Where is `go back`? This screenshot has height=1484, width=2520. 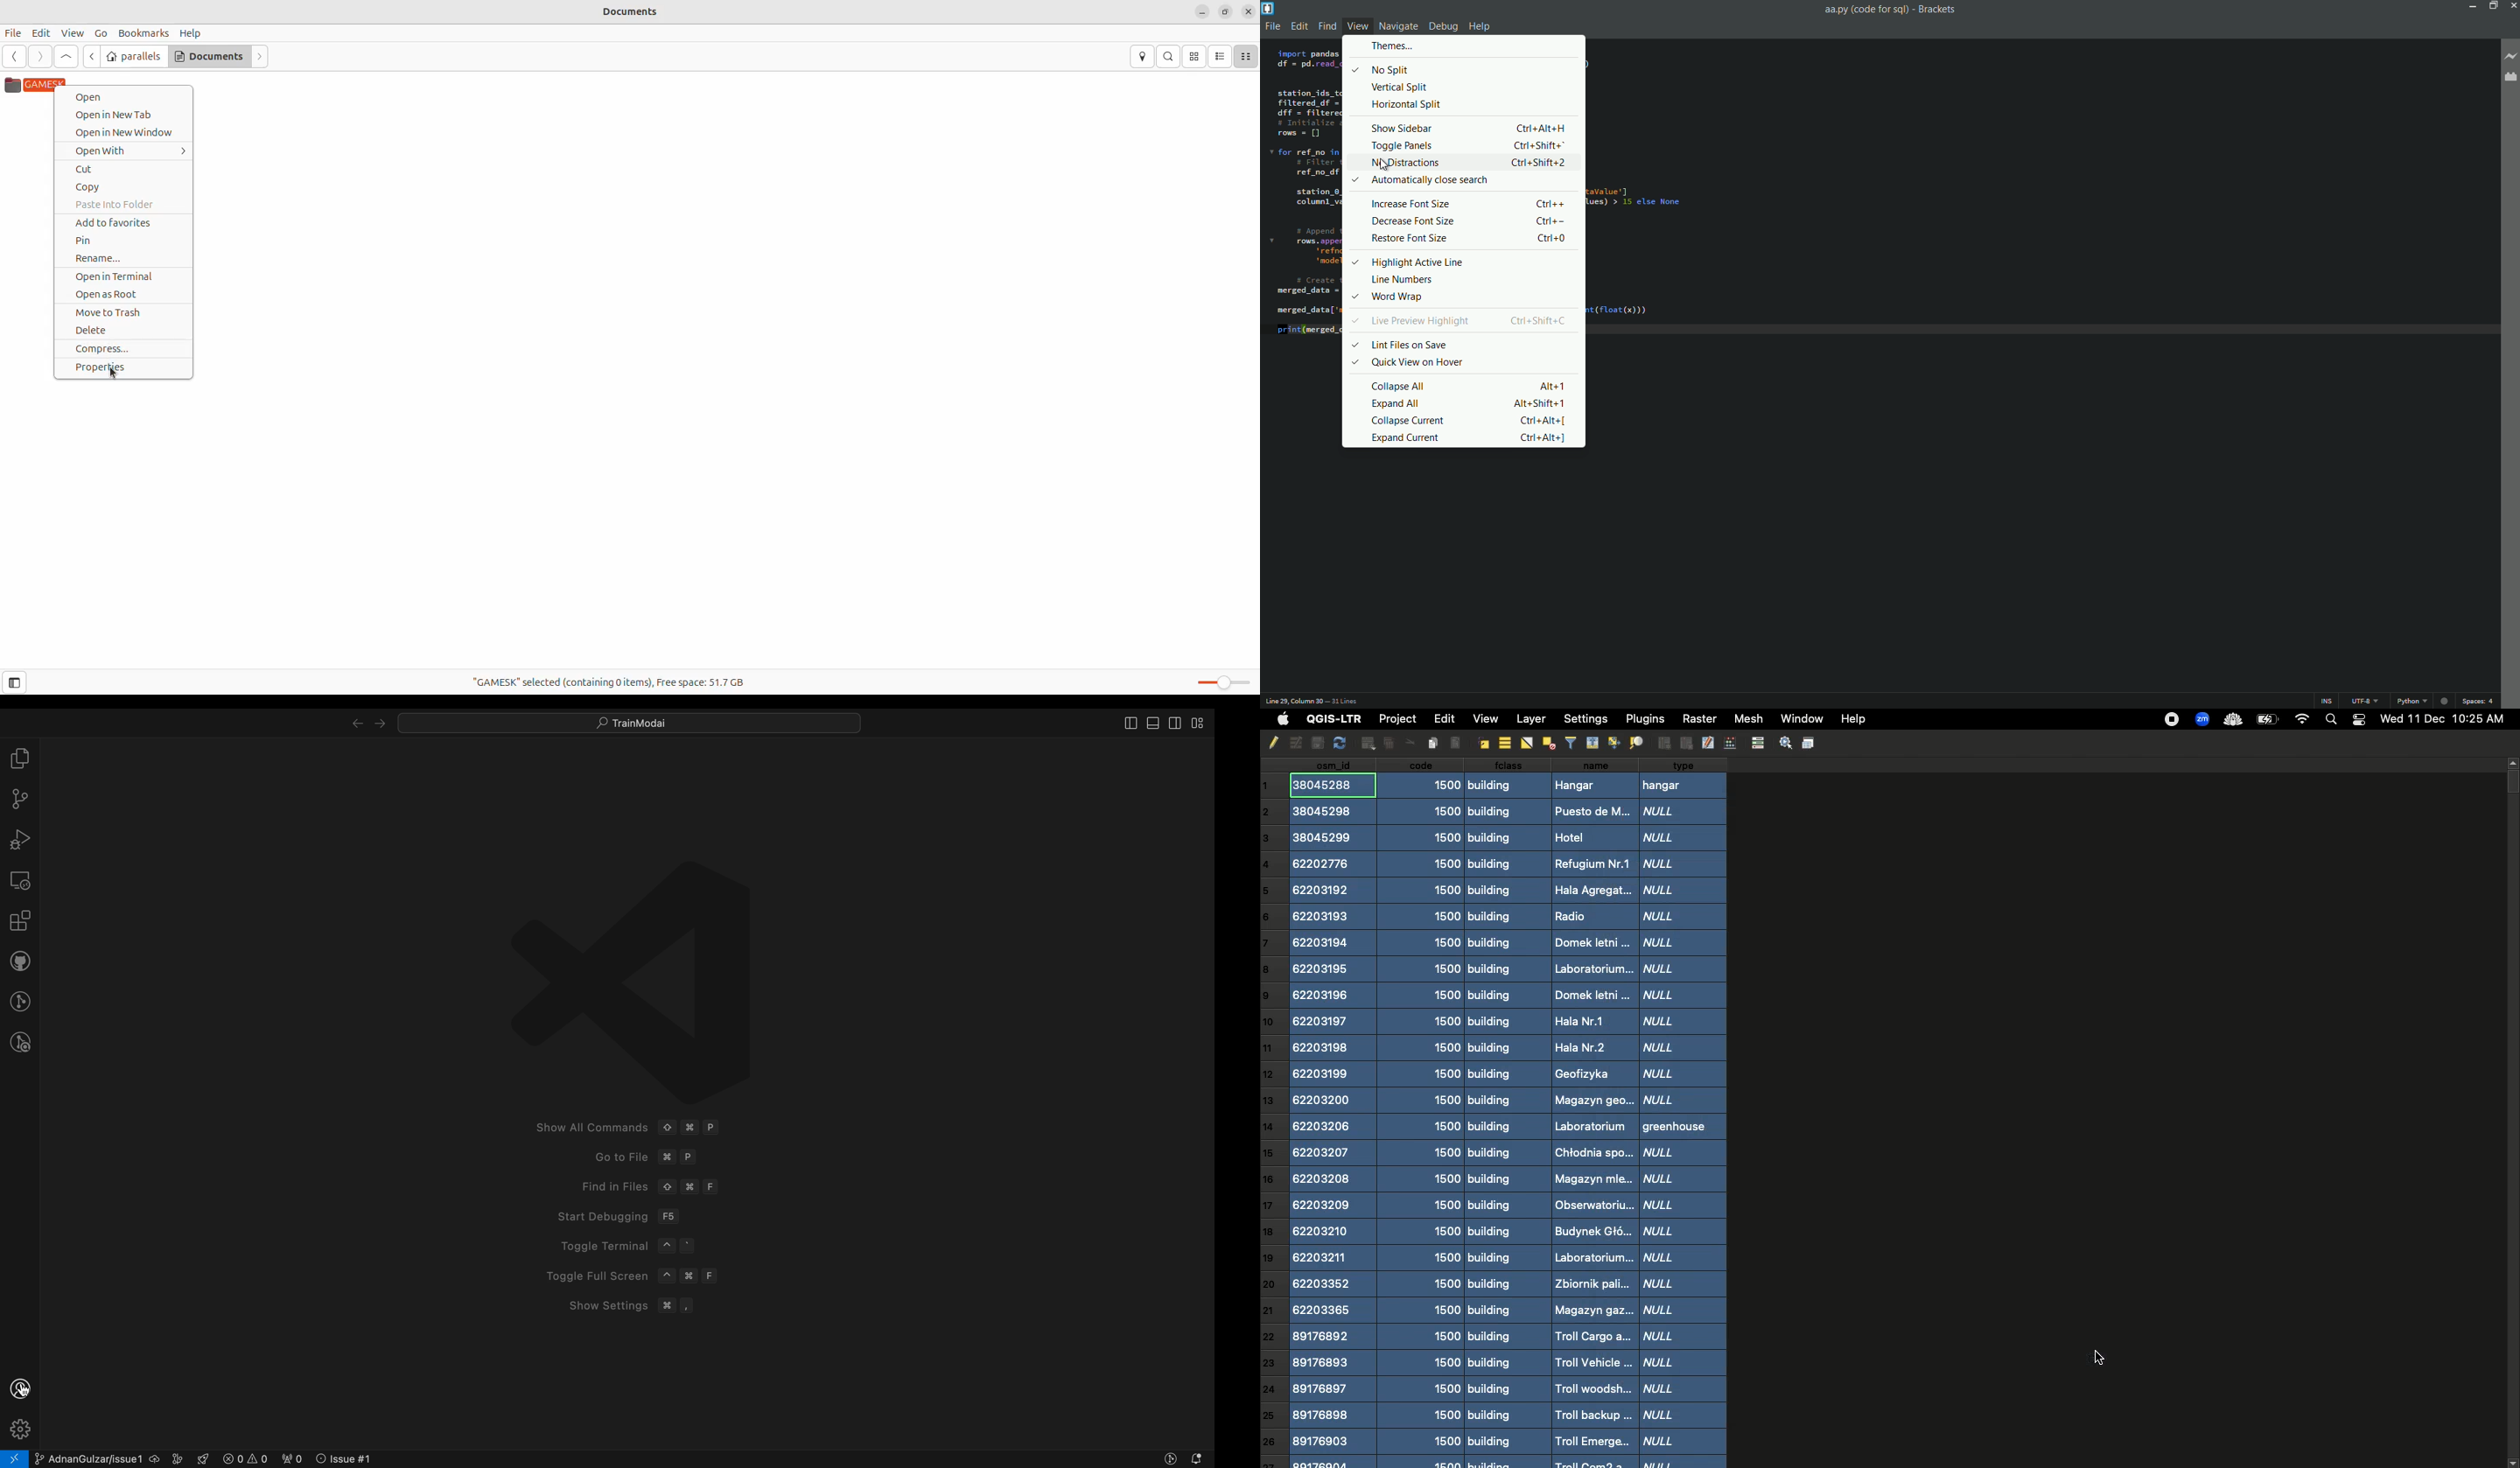
go back is located at coordinates (92, 56).